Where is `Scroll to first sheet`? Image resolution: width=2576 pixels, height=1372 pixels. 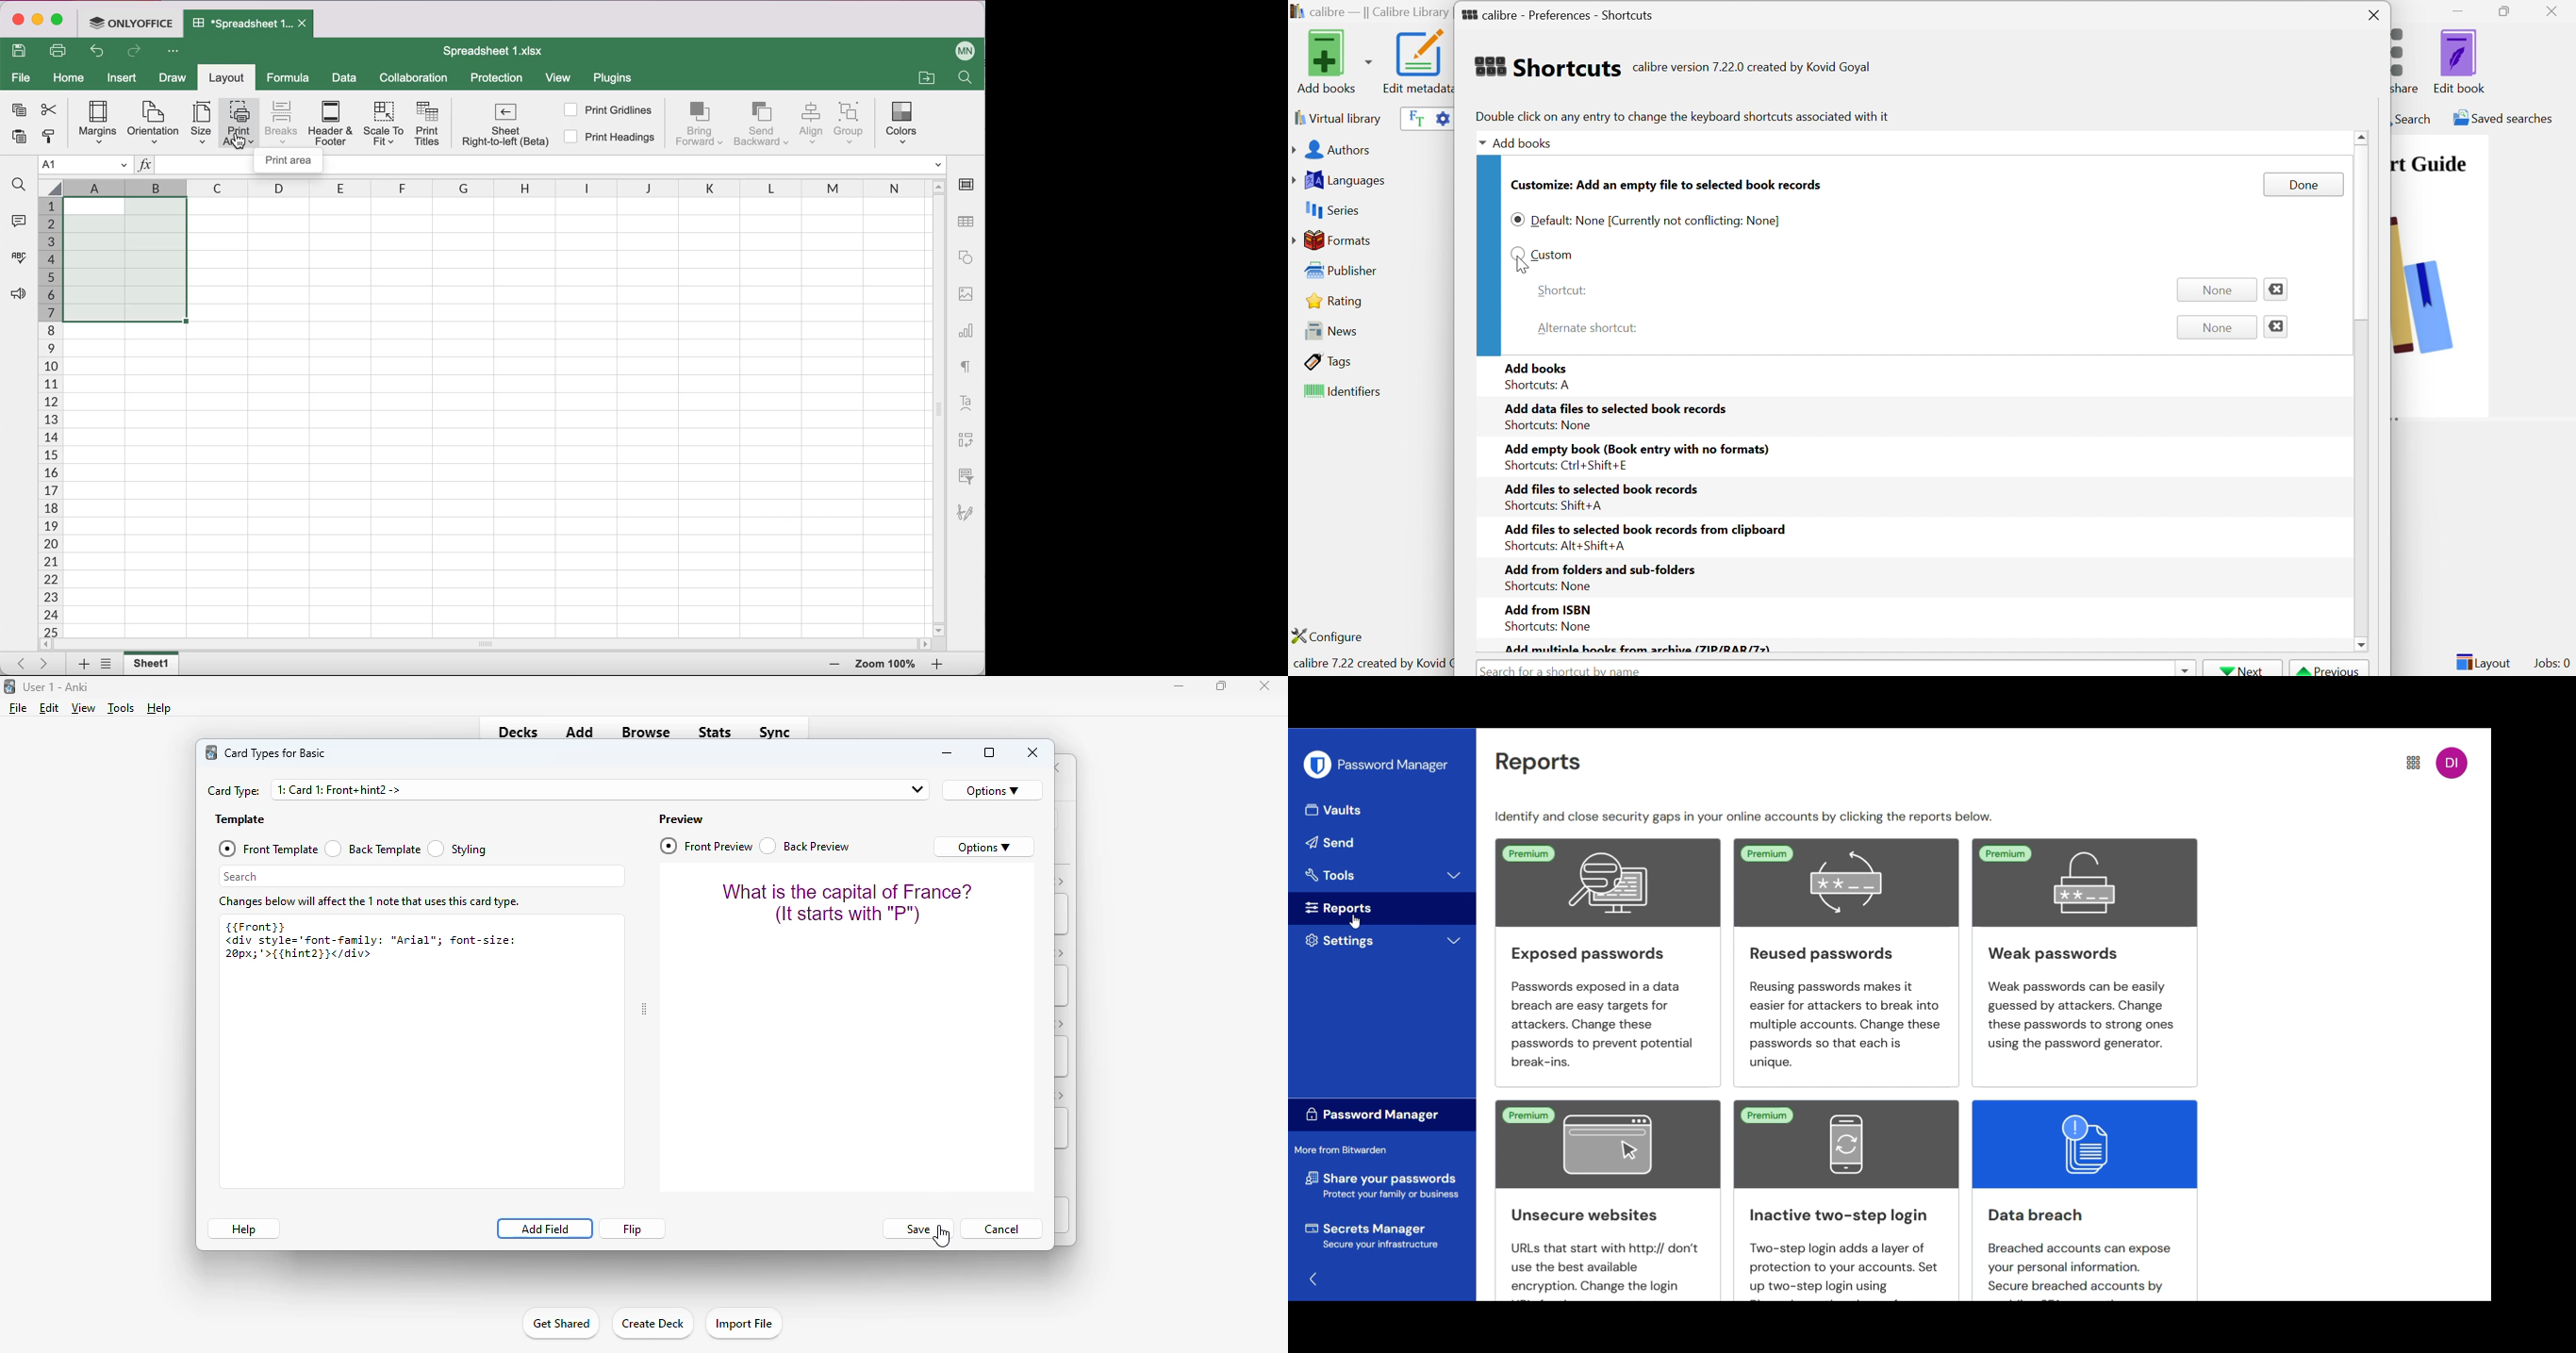
Scroll to first sheet is located at coordinates (18, 662).